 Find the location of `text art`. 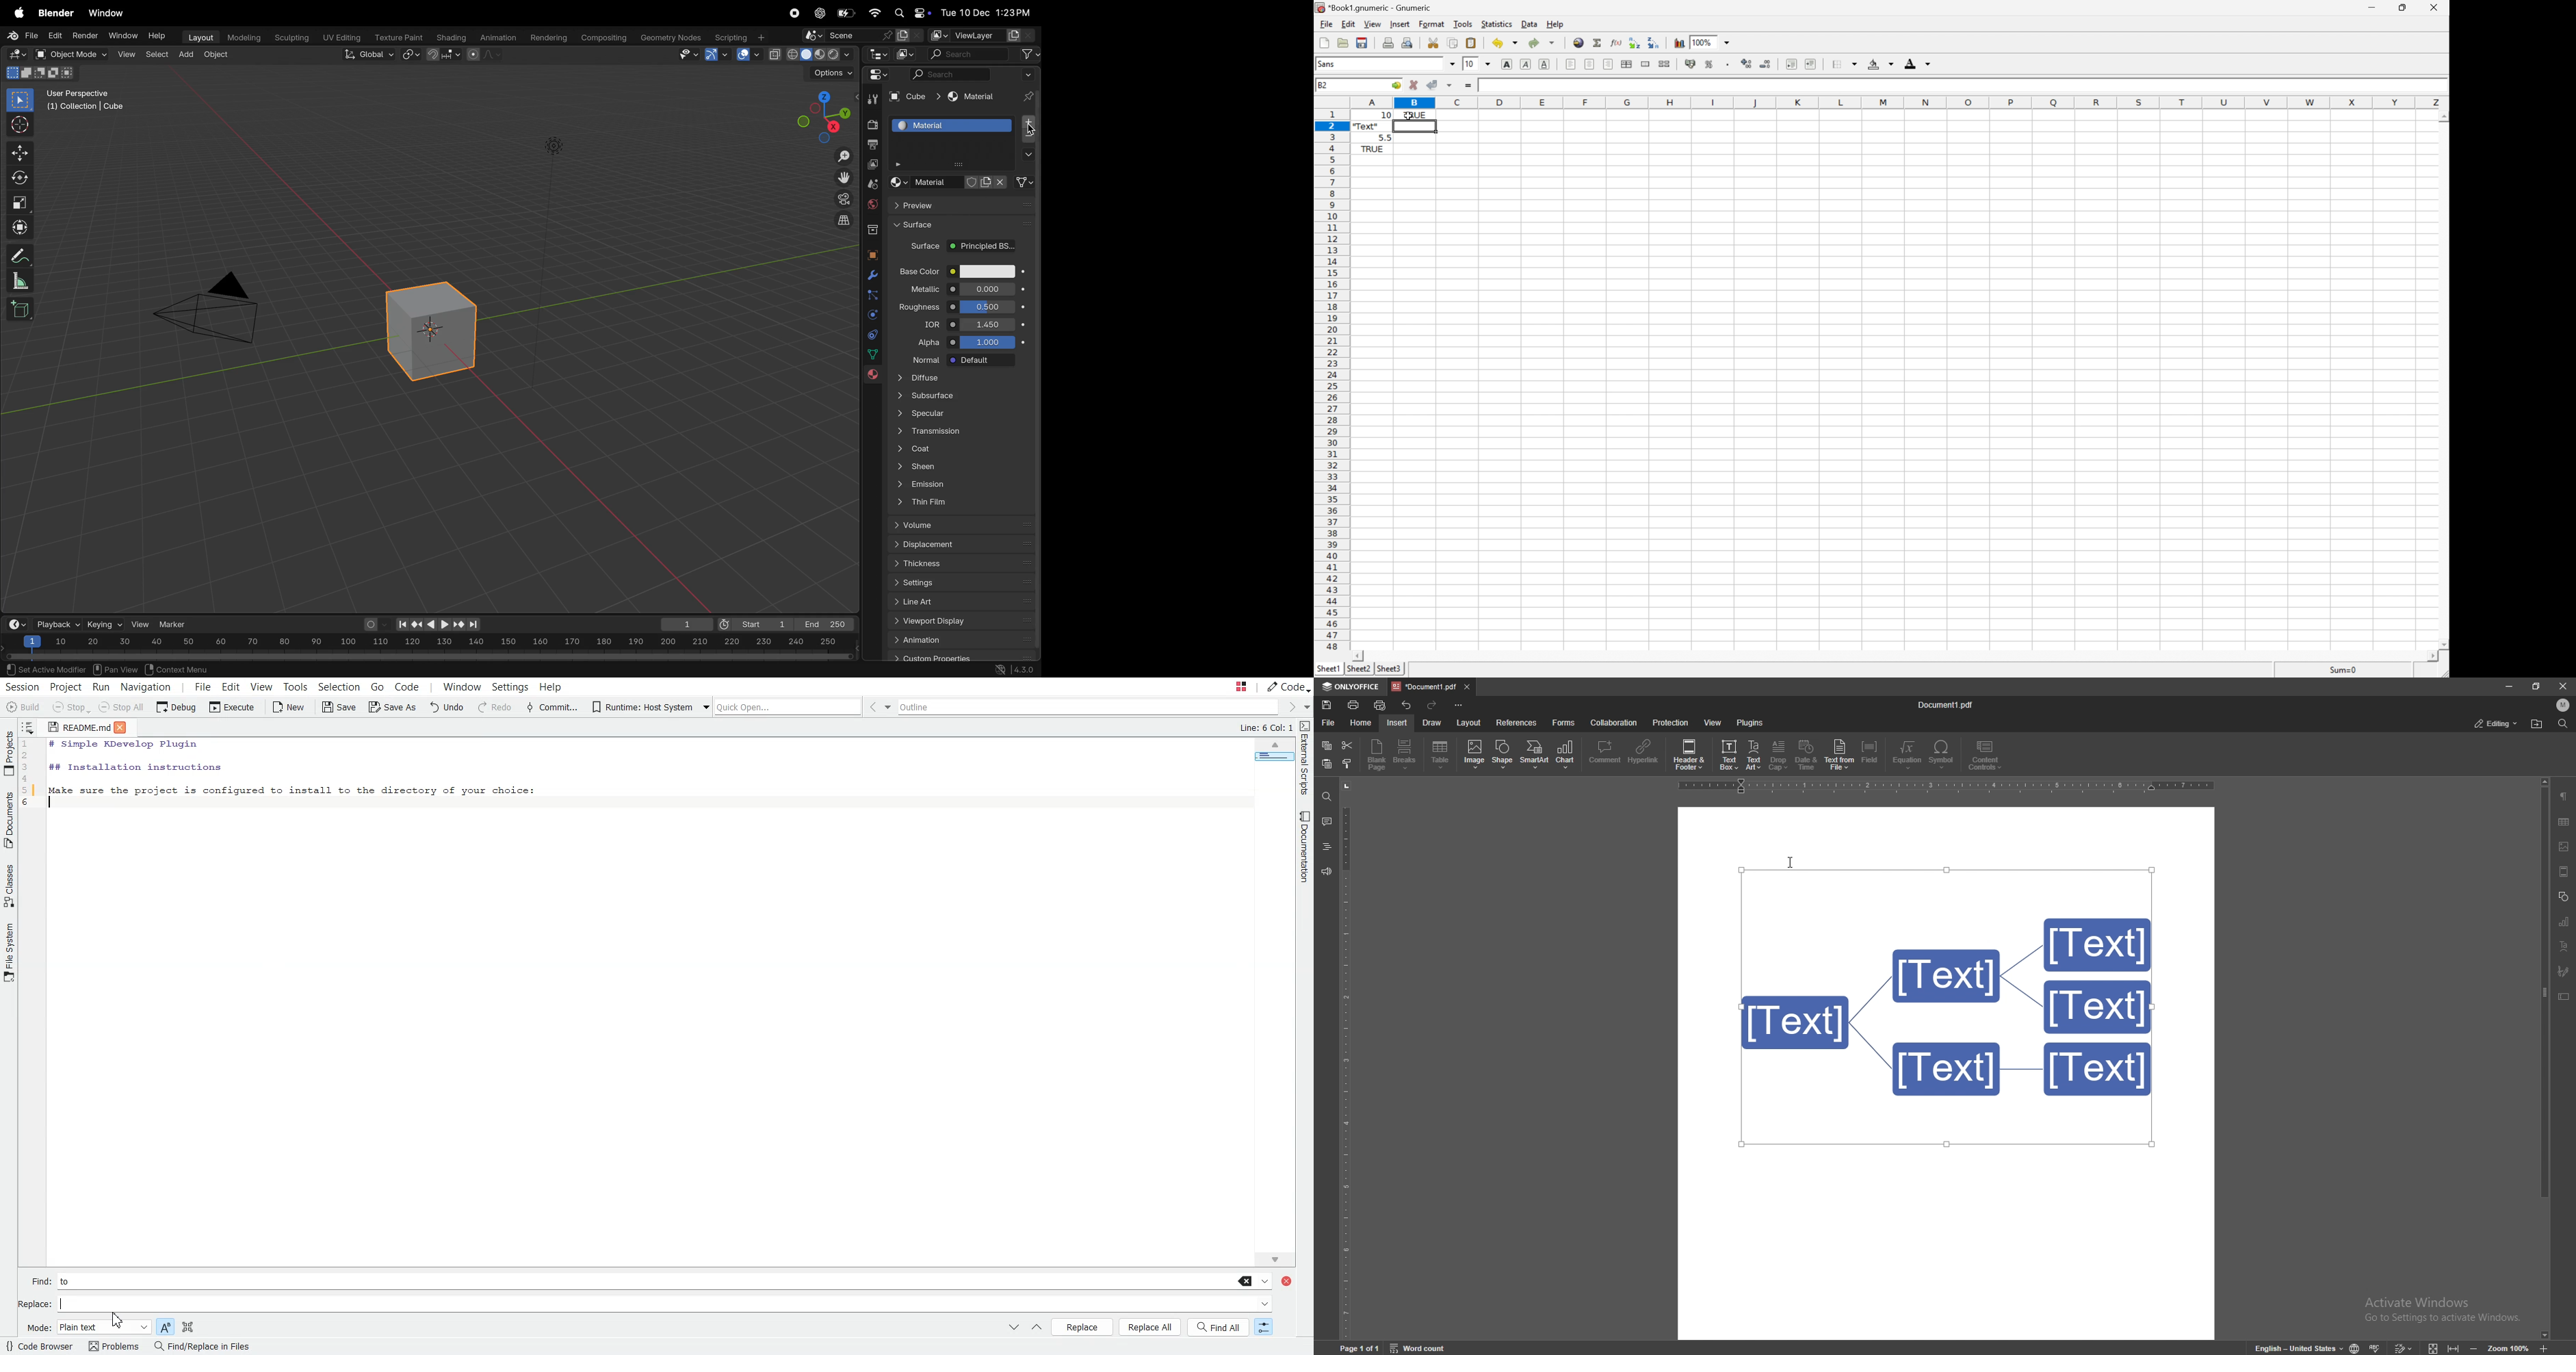

text art is located at coordinates (1755, 755).